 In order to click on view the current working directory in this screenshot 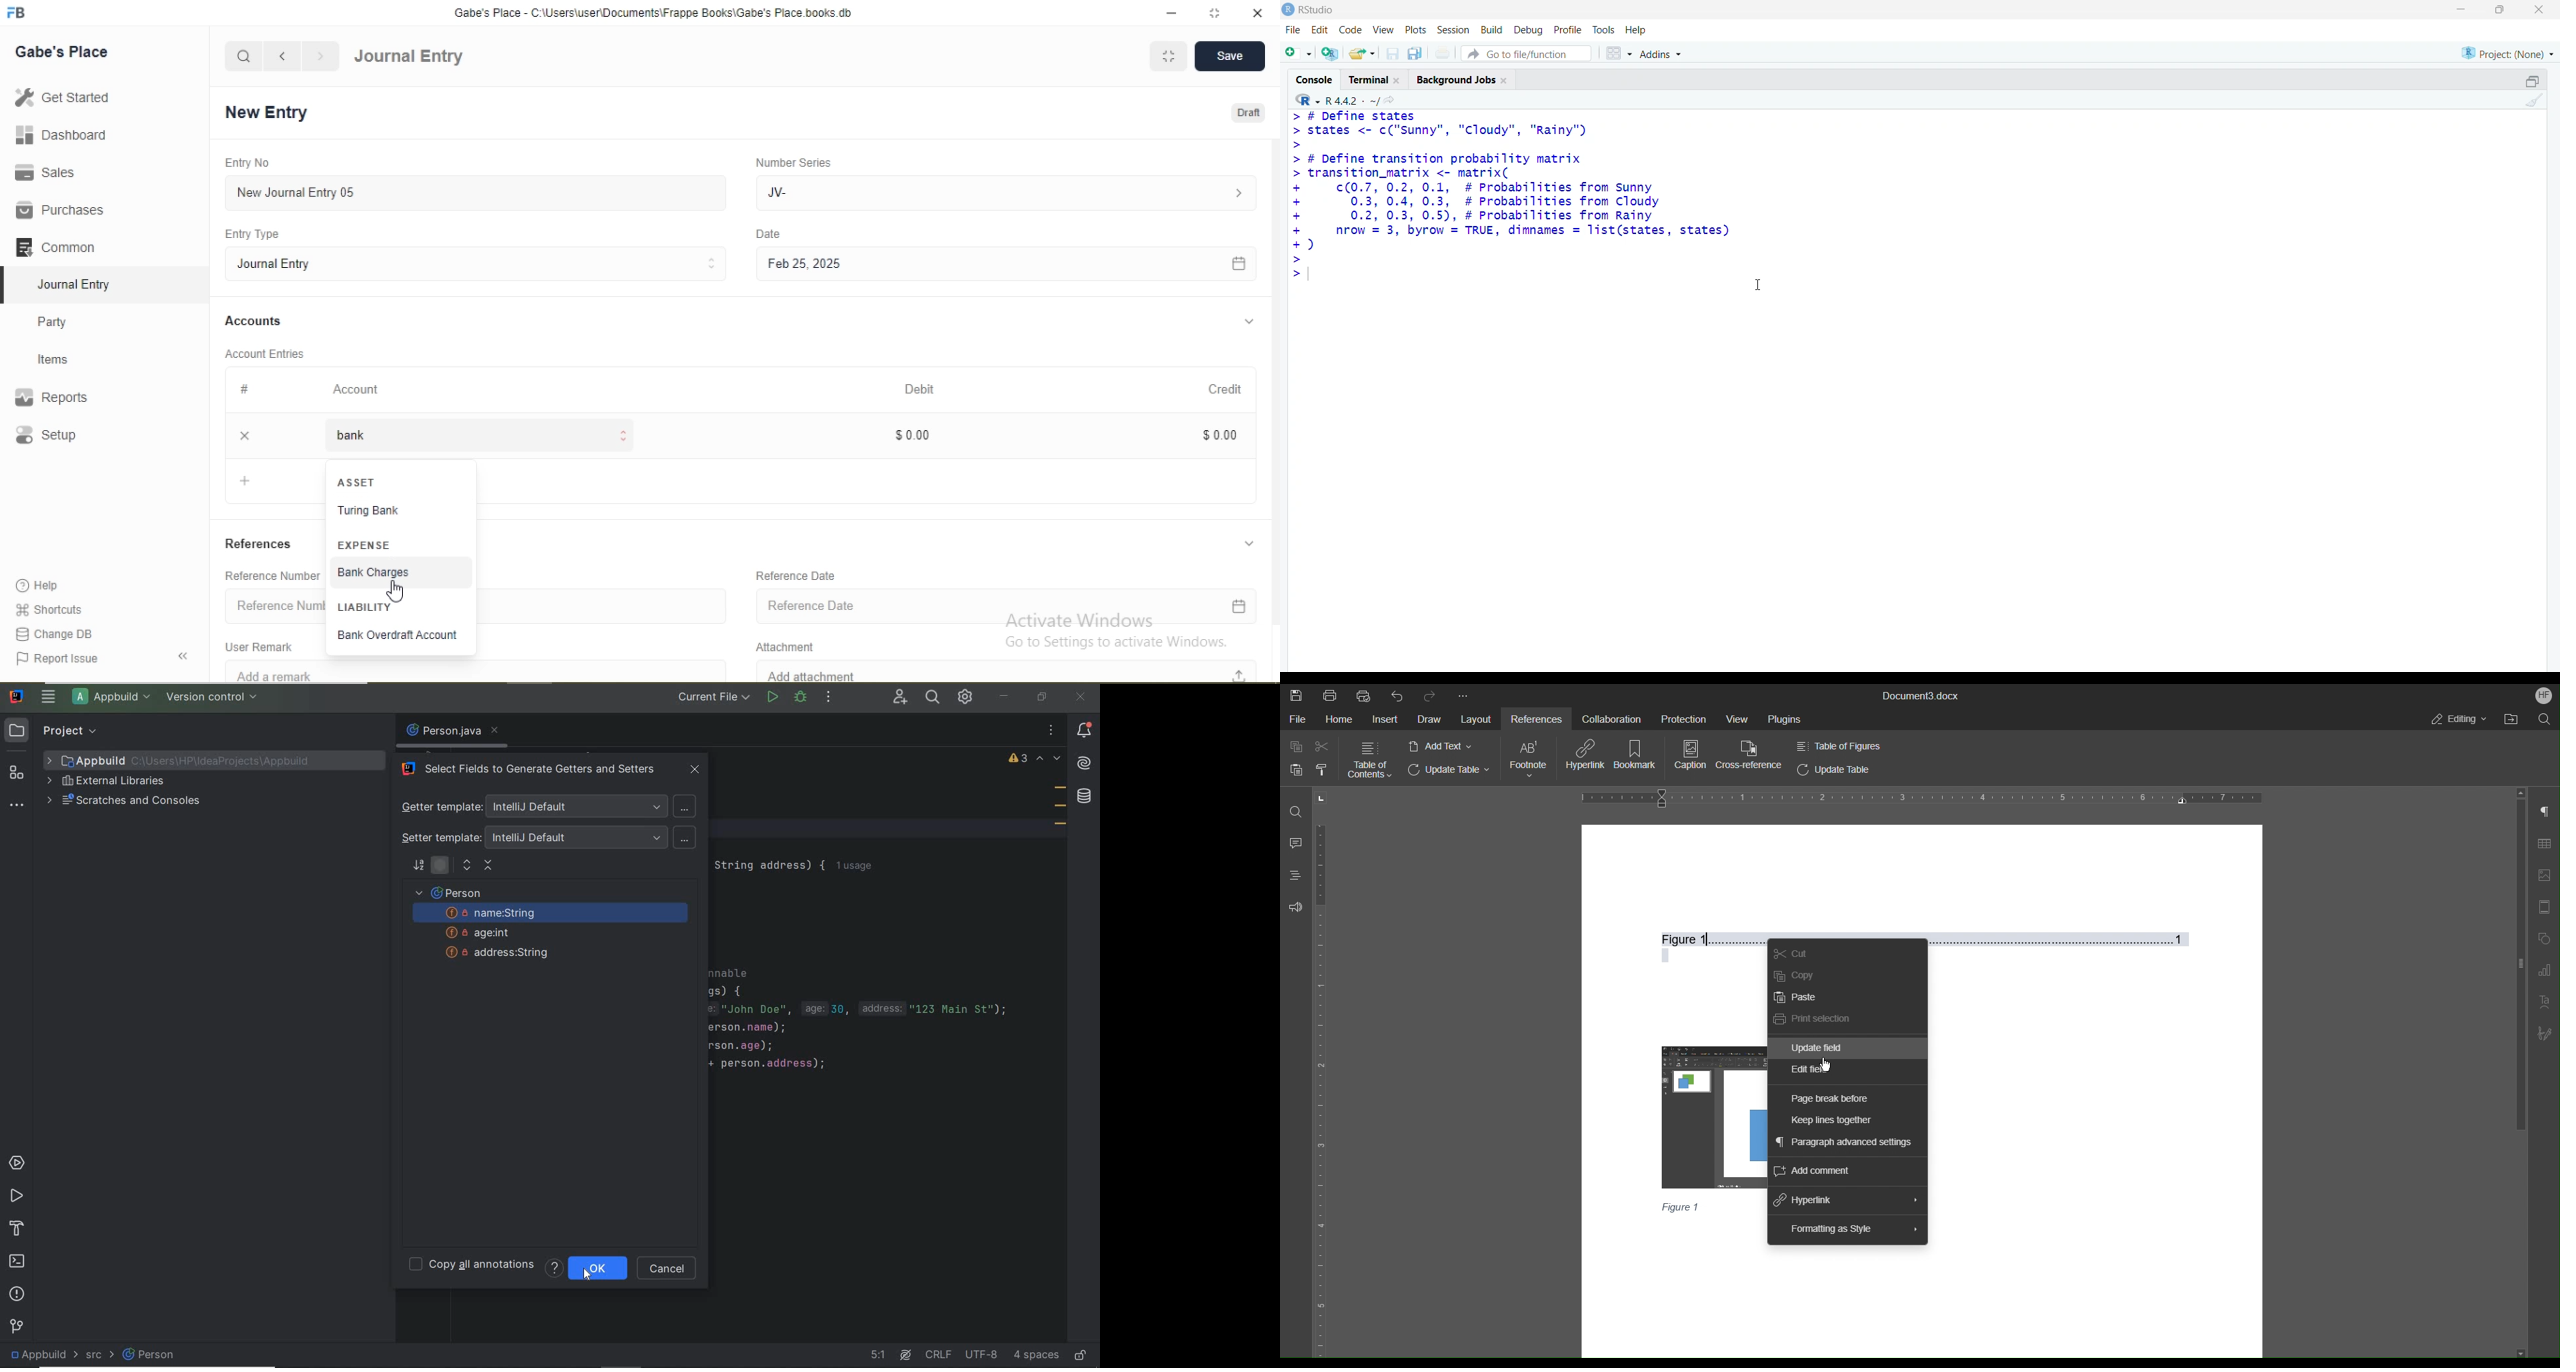, I will do `click(1393, 100)`.